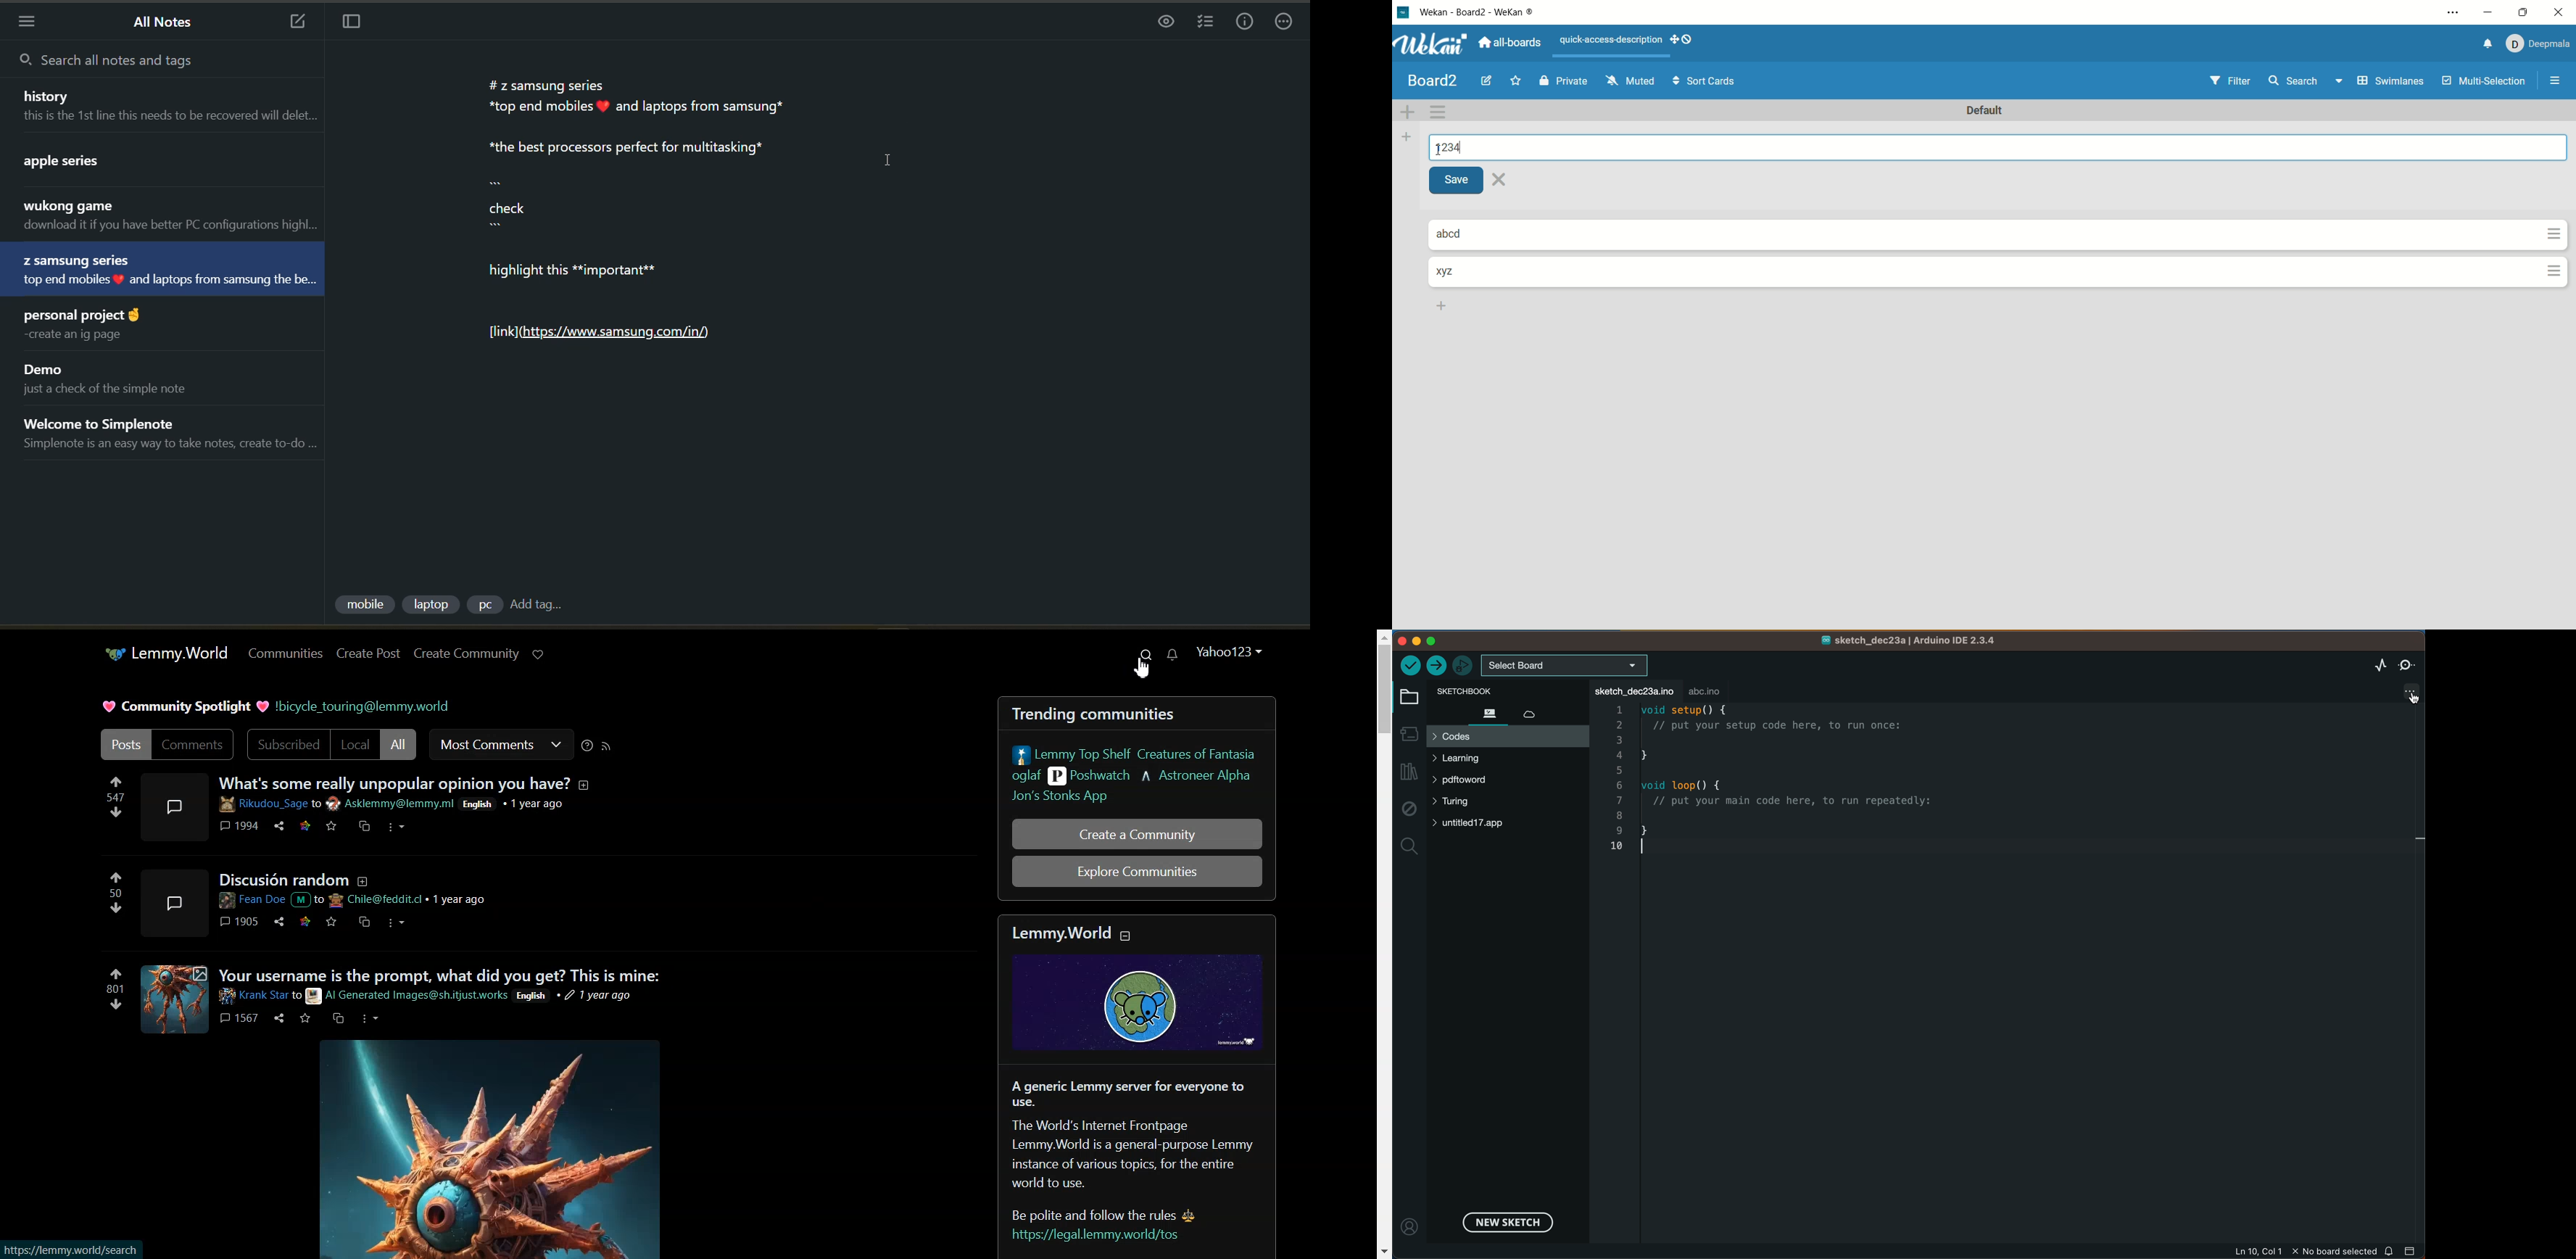 This screenshot has width=2576, height=1260. Describe the element at coordinates (488, 1149) in the screenshot. I see `Image` at that location.